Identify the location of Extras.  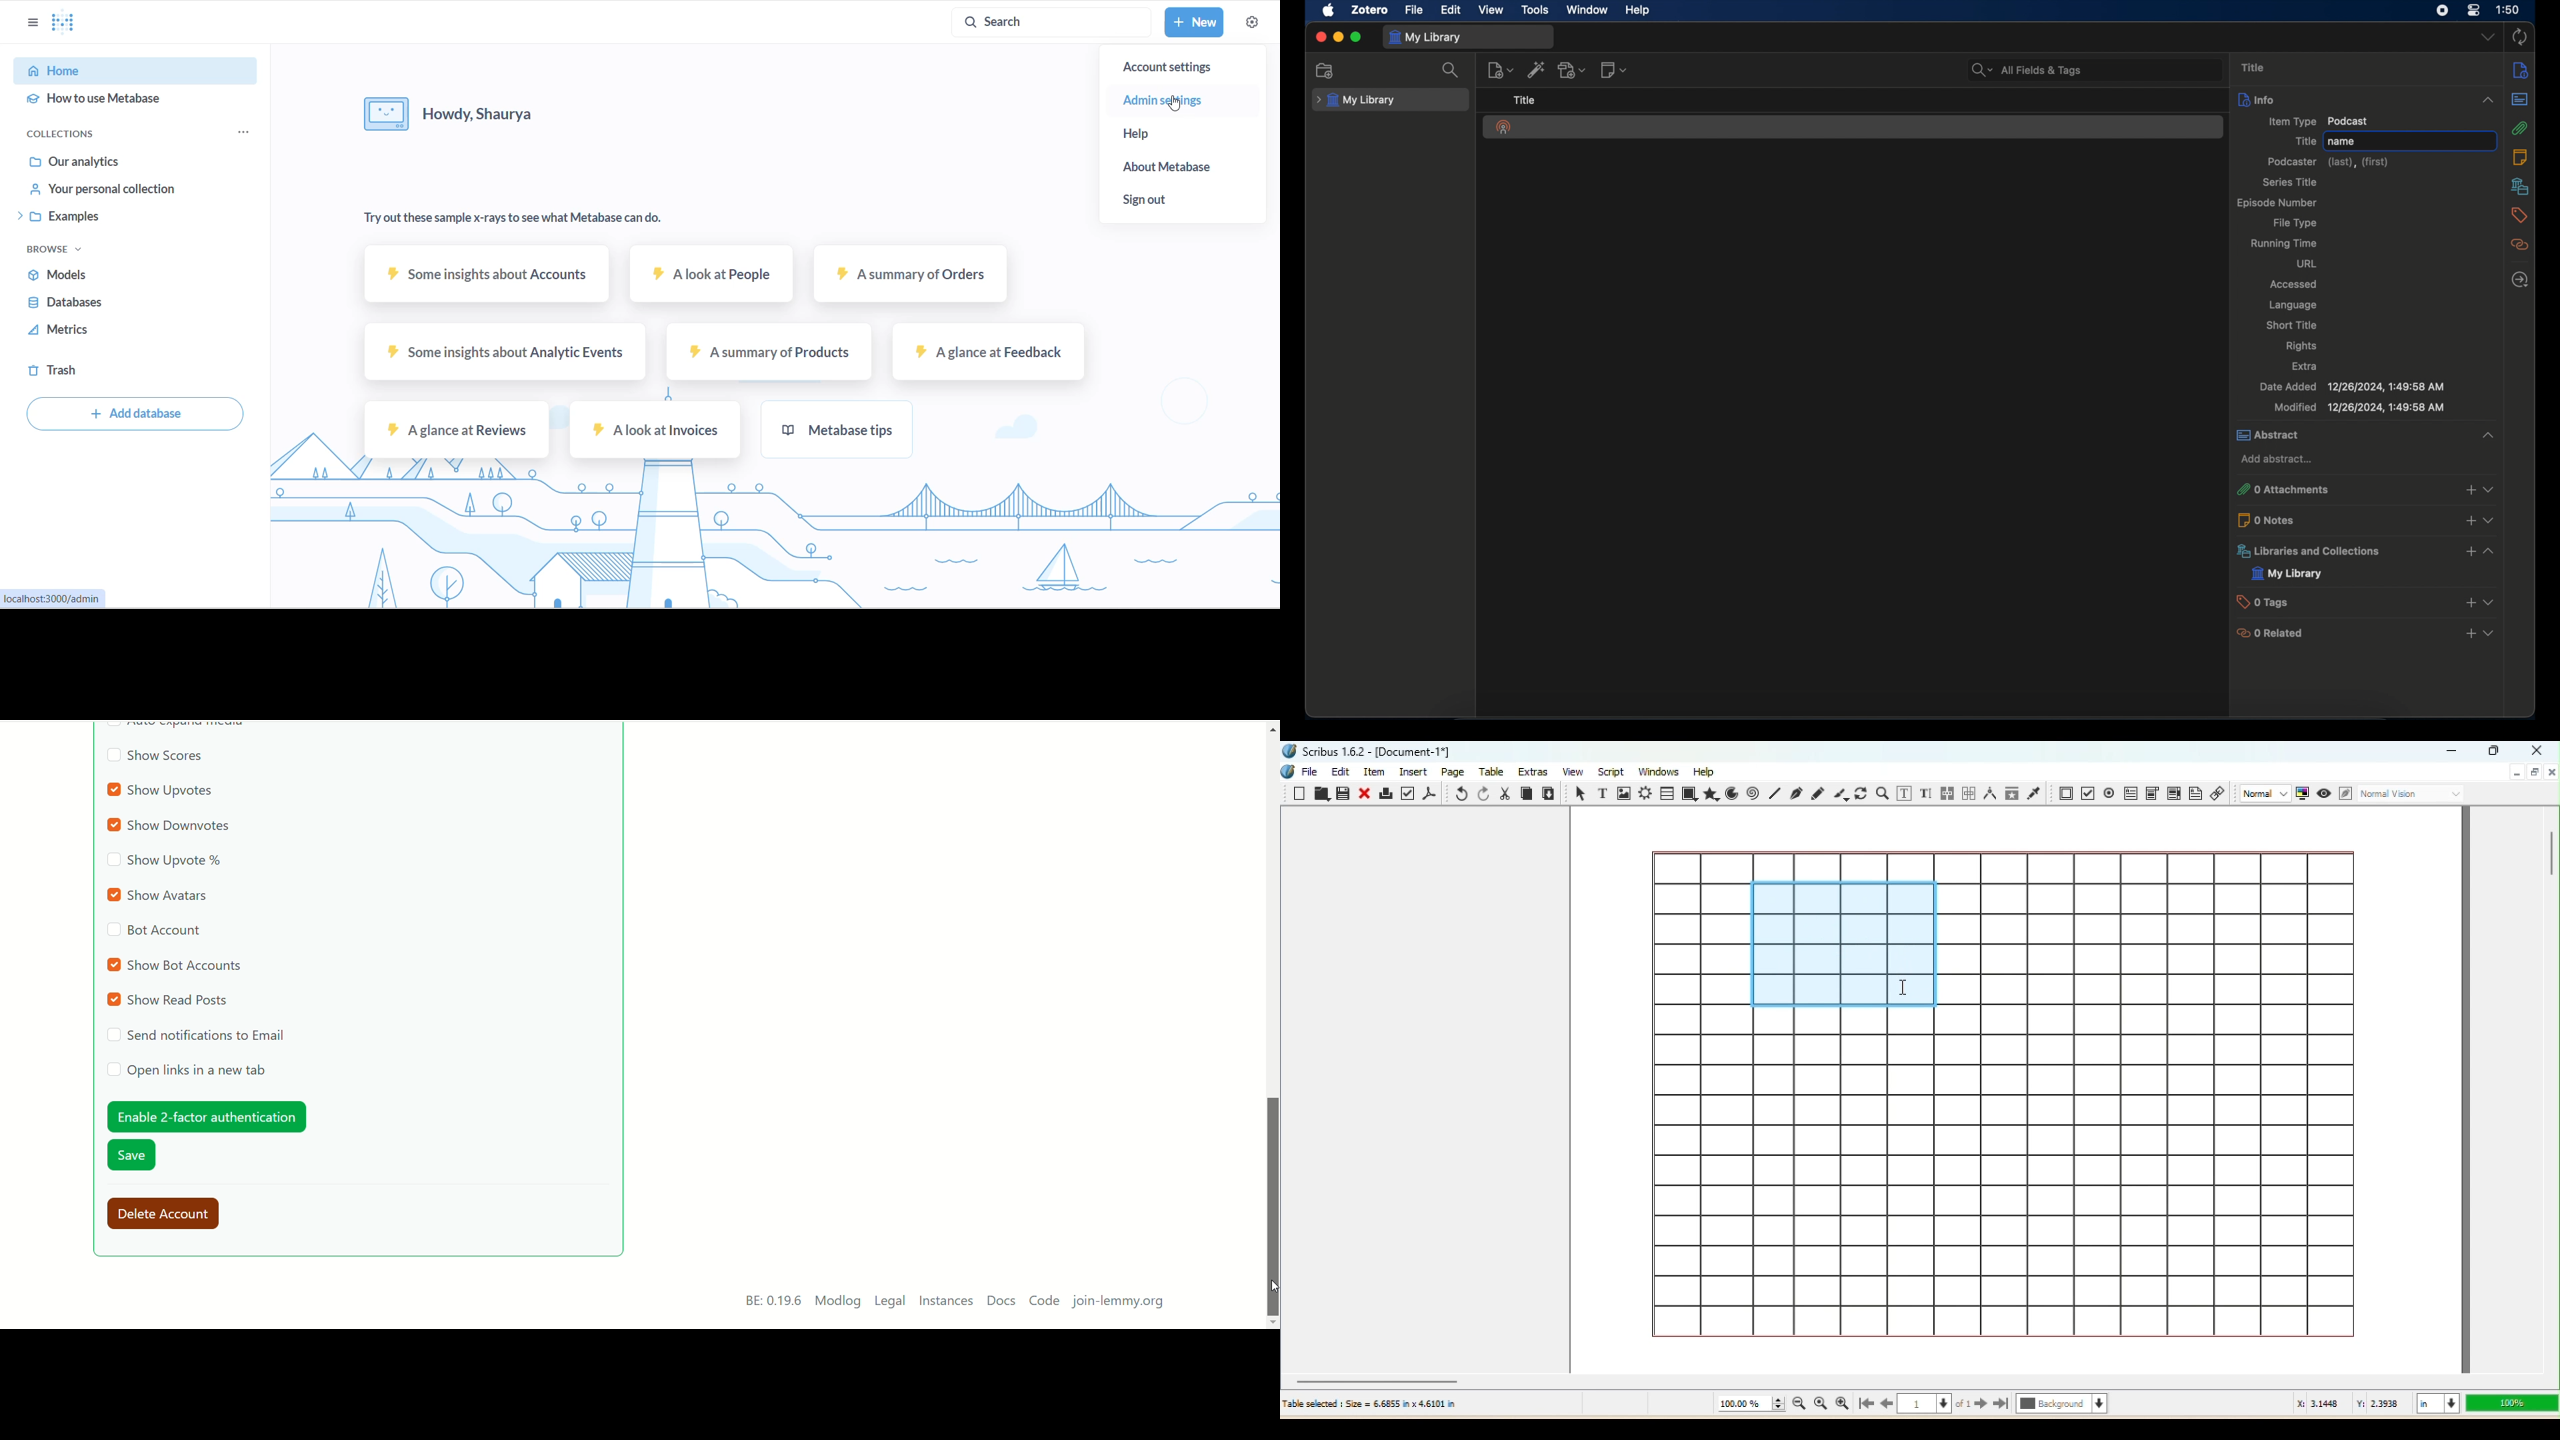
(1535, 771).